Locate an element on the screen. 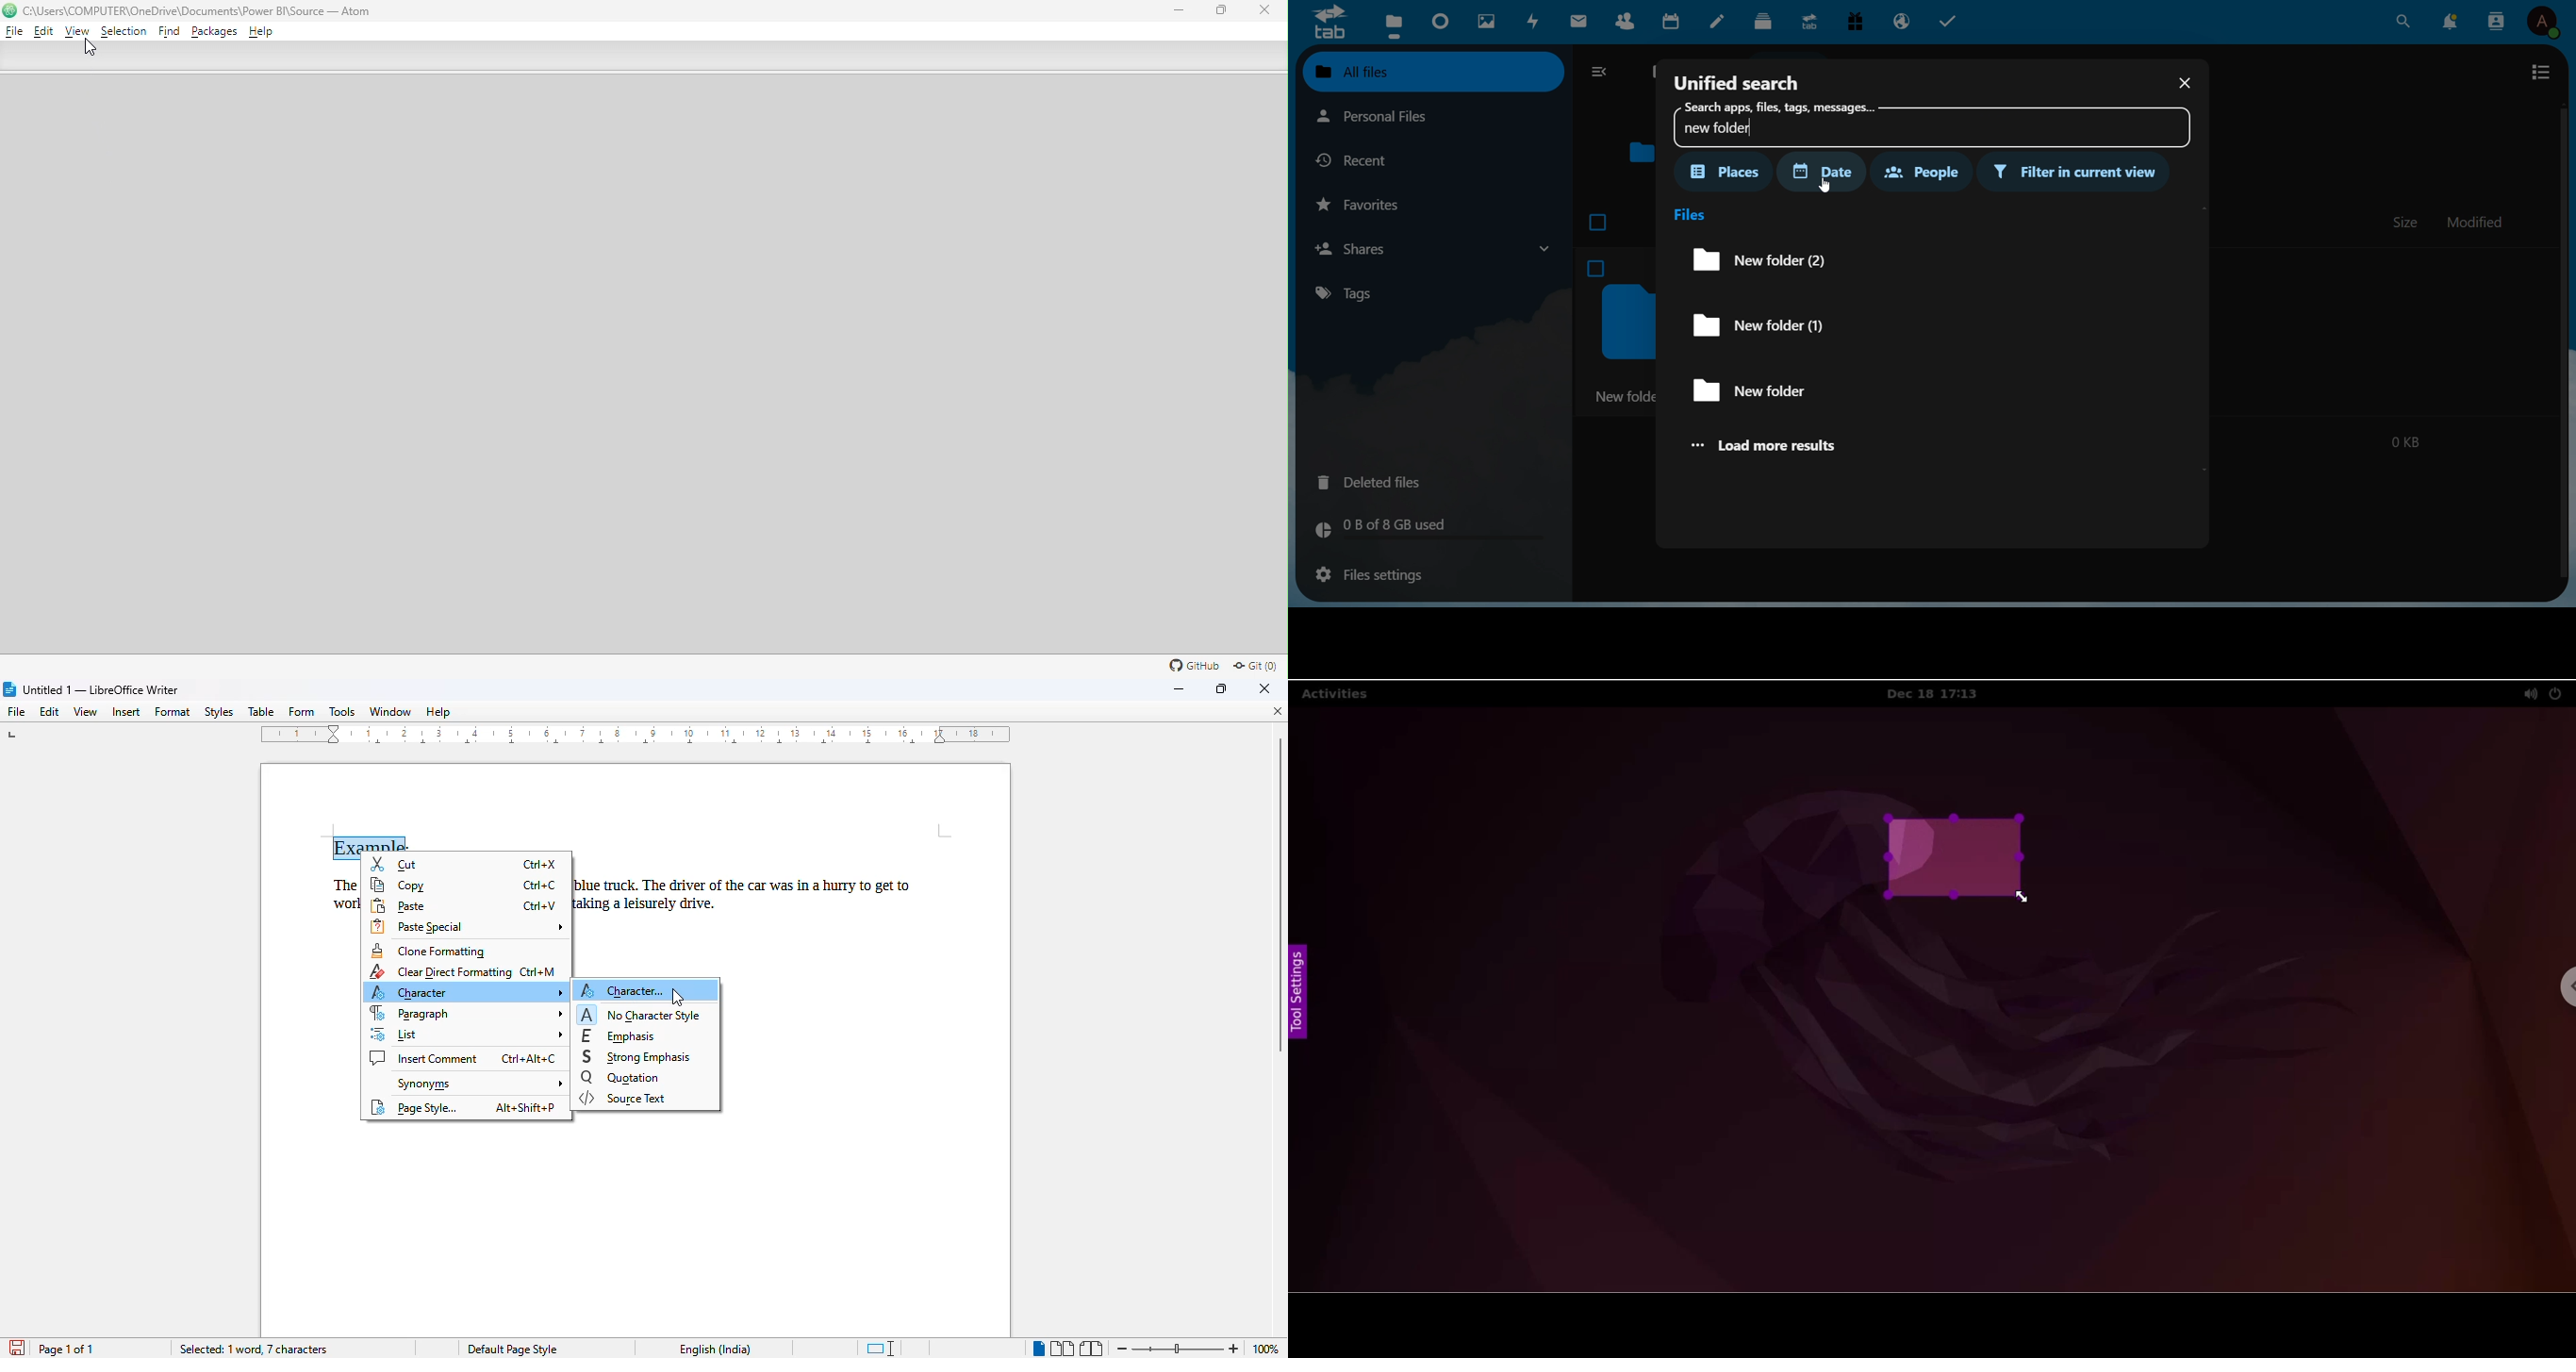  view is located at coordinates (2540, 72).